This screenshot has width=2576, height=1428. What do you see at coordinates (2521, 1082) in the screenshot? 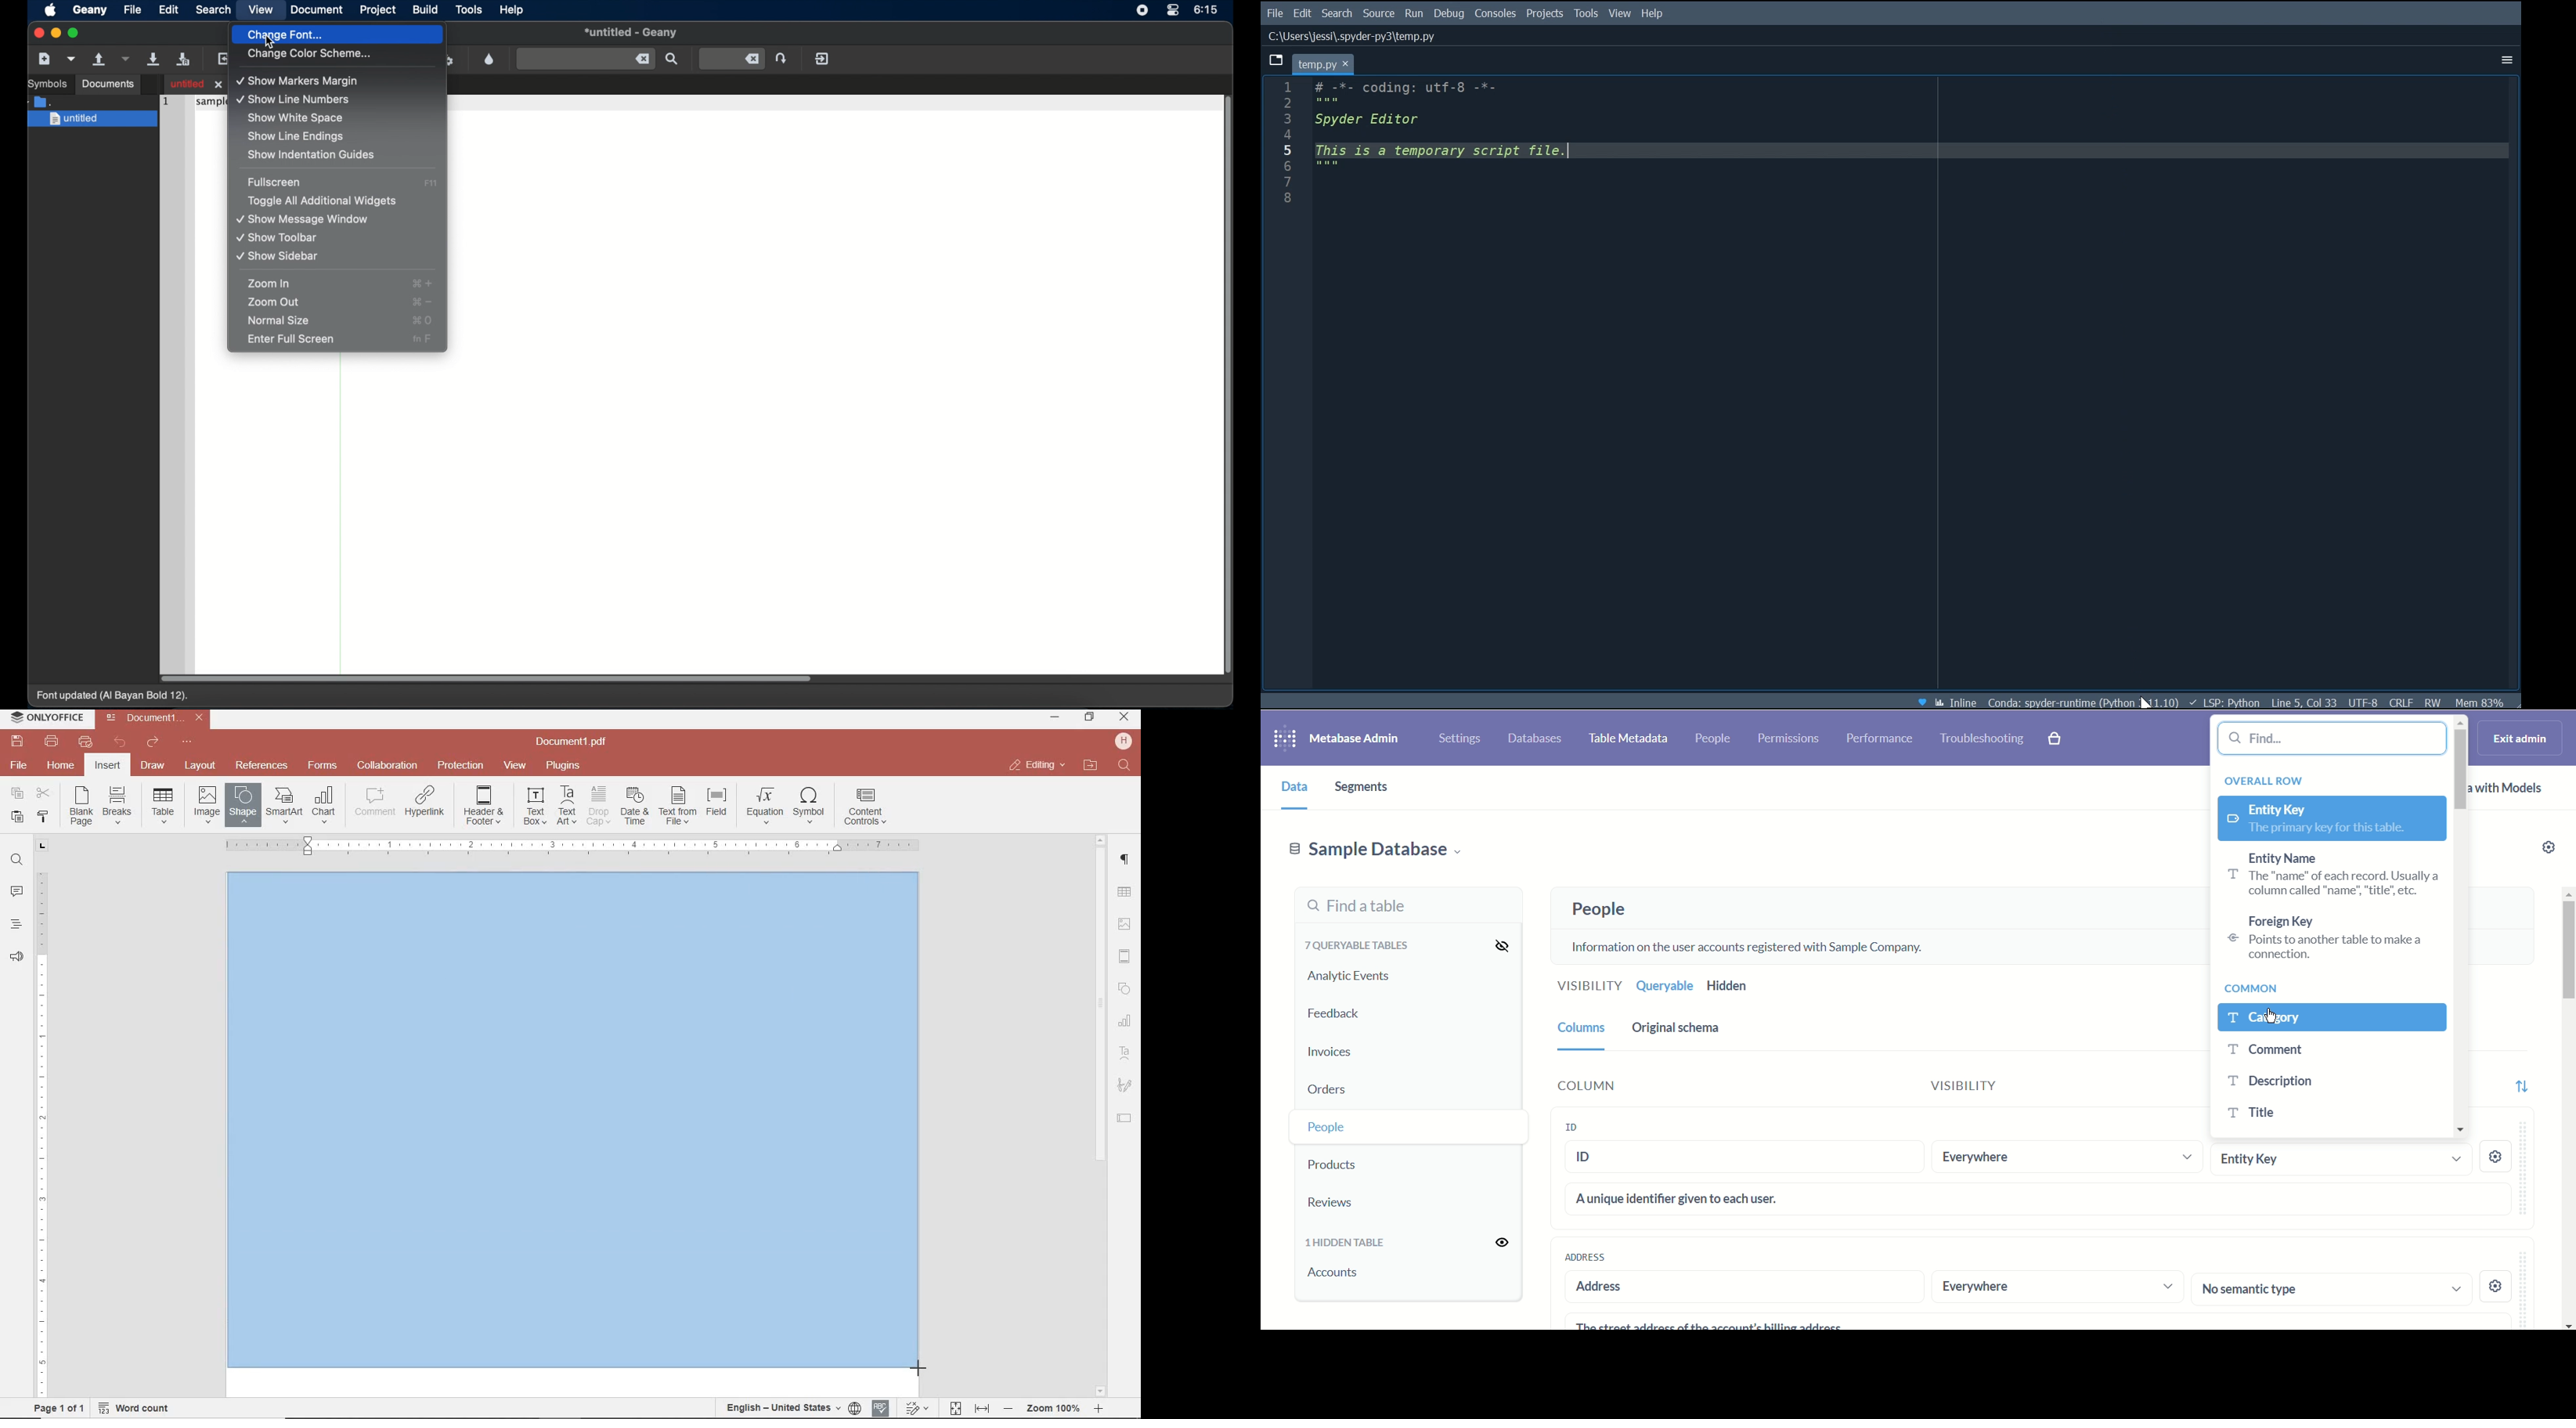
I see `sort` at bounding box center [2521, 1082].